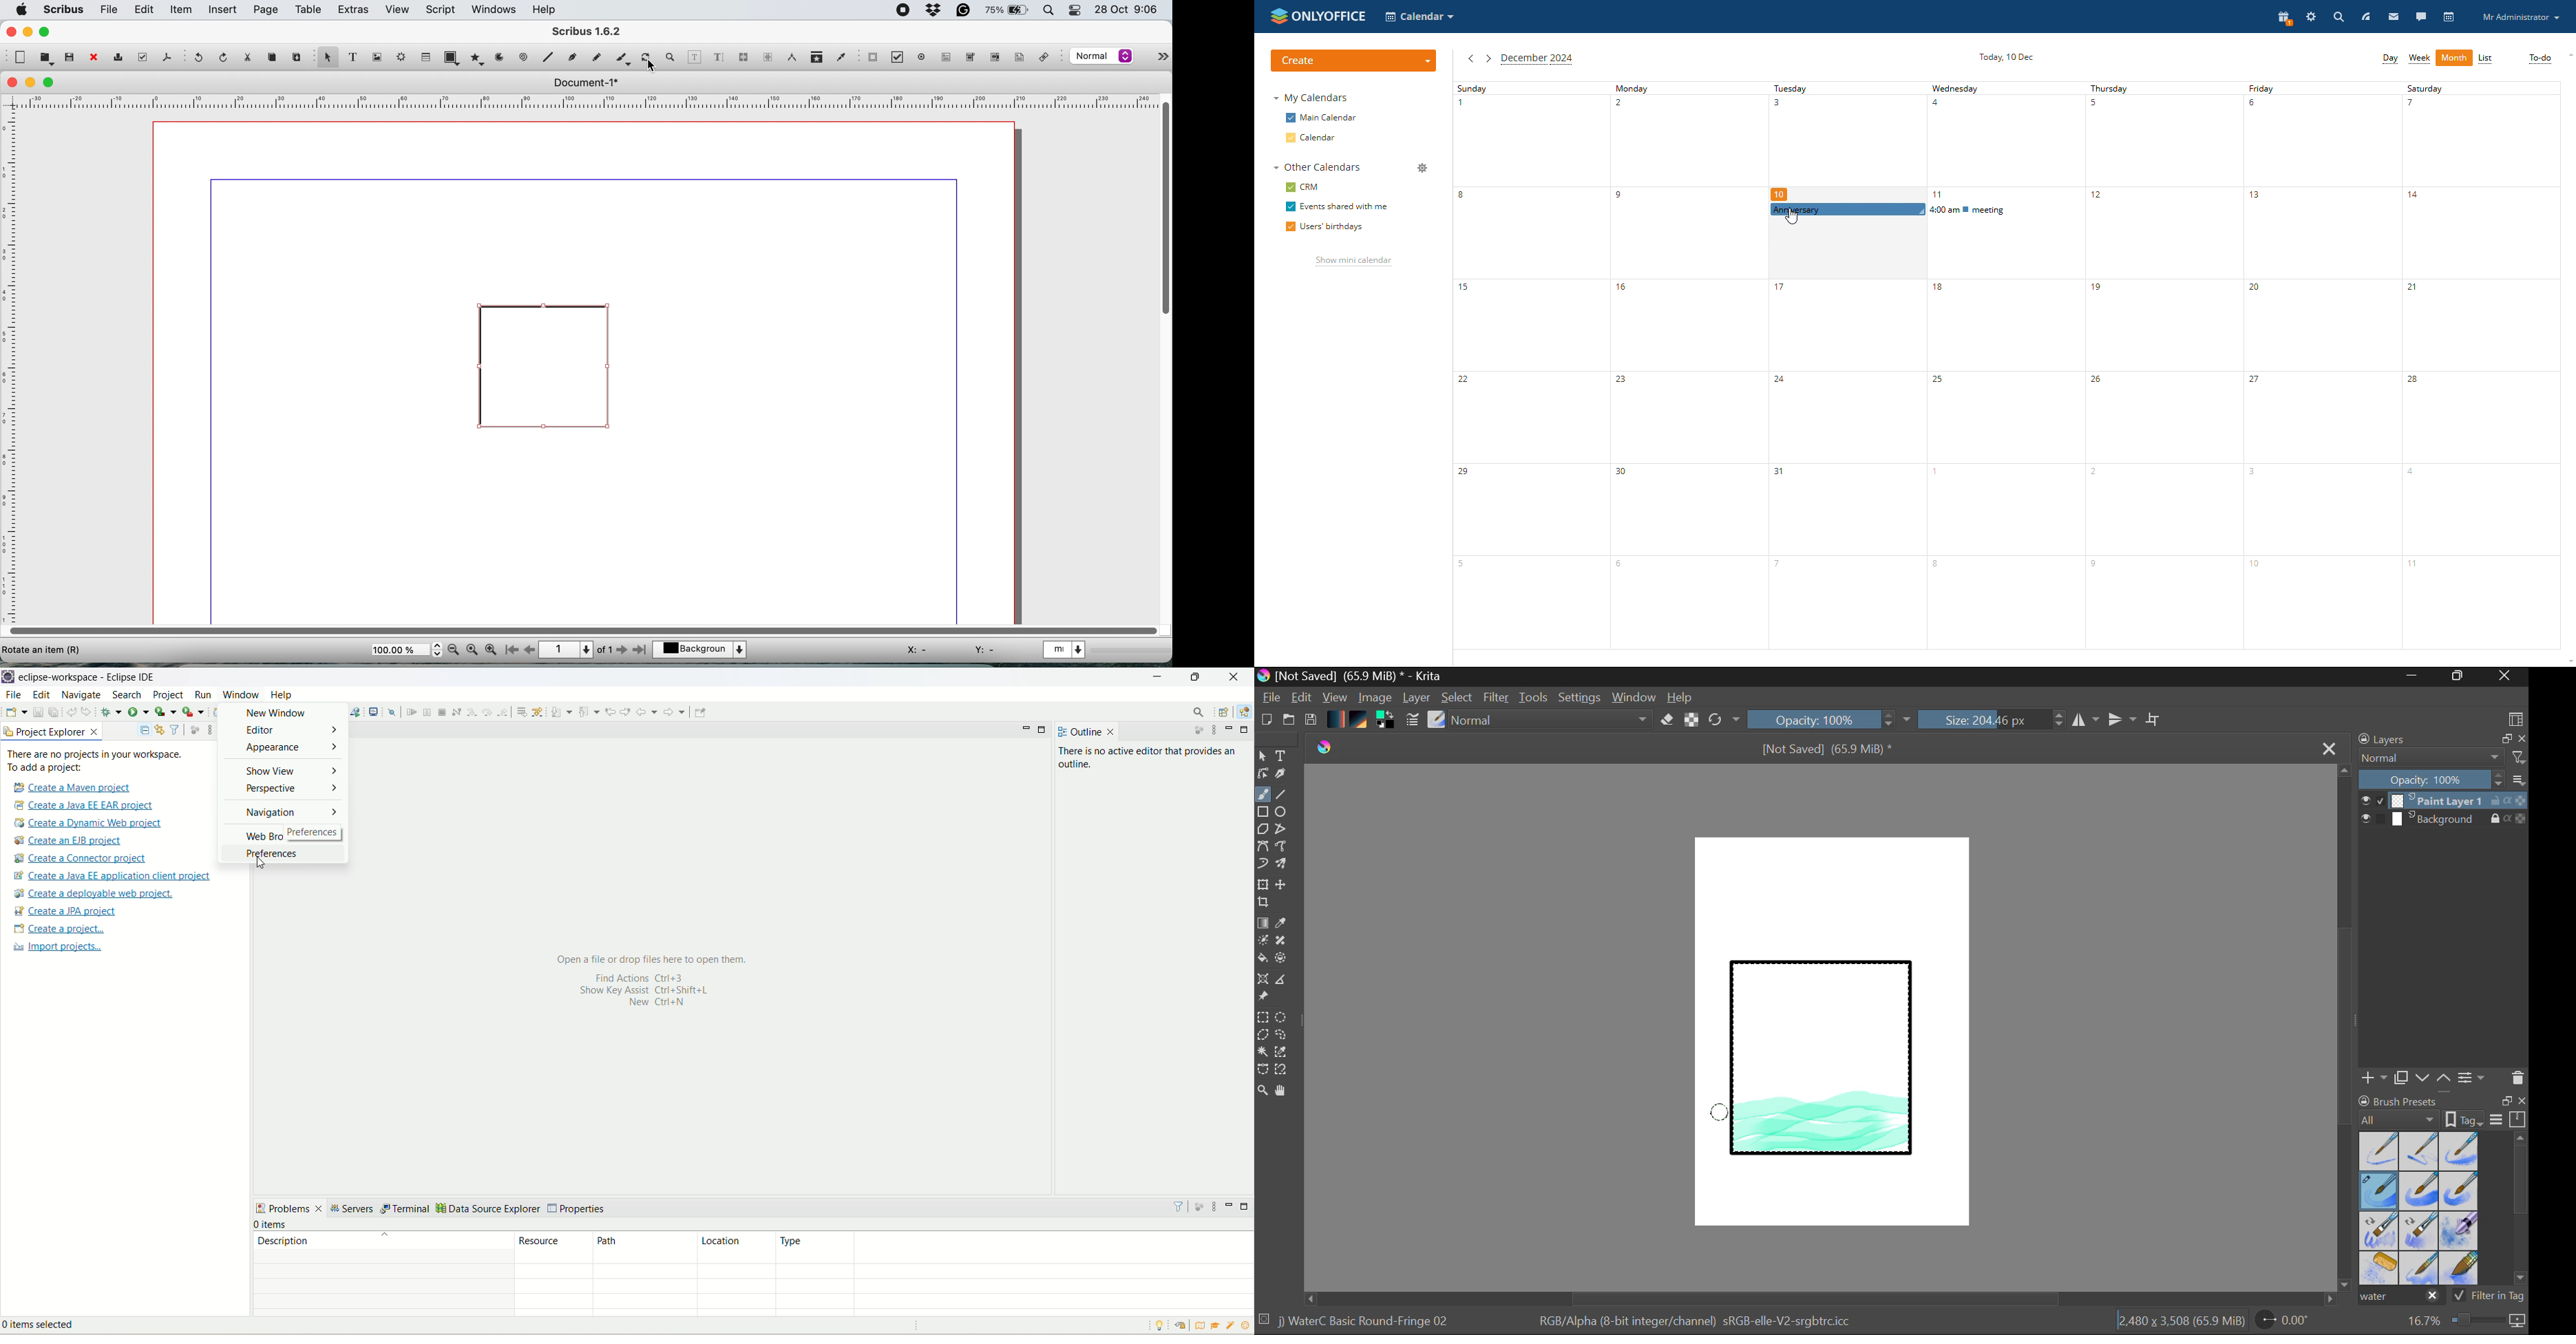 The image size is (2576, 1344). What do you see at coordinates (1159, 55) in the screenshot?
I see `more options` at bounding box center [1159, 55].